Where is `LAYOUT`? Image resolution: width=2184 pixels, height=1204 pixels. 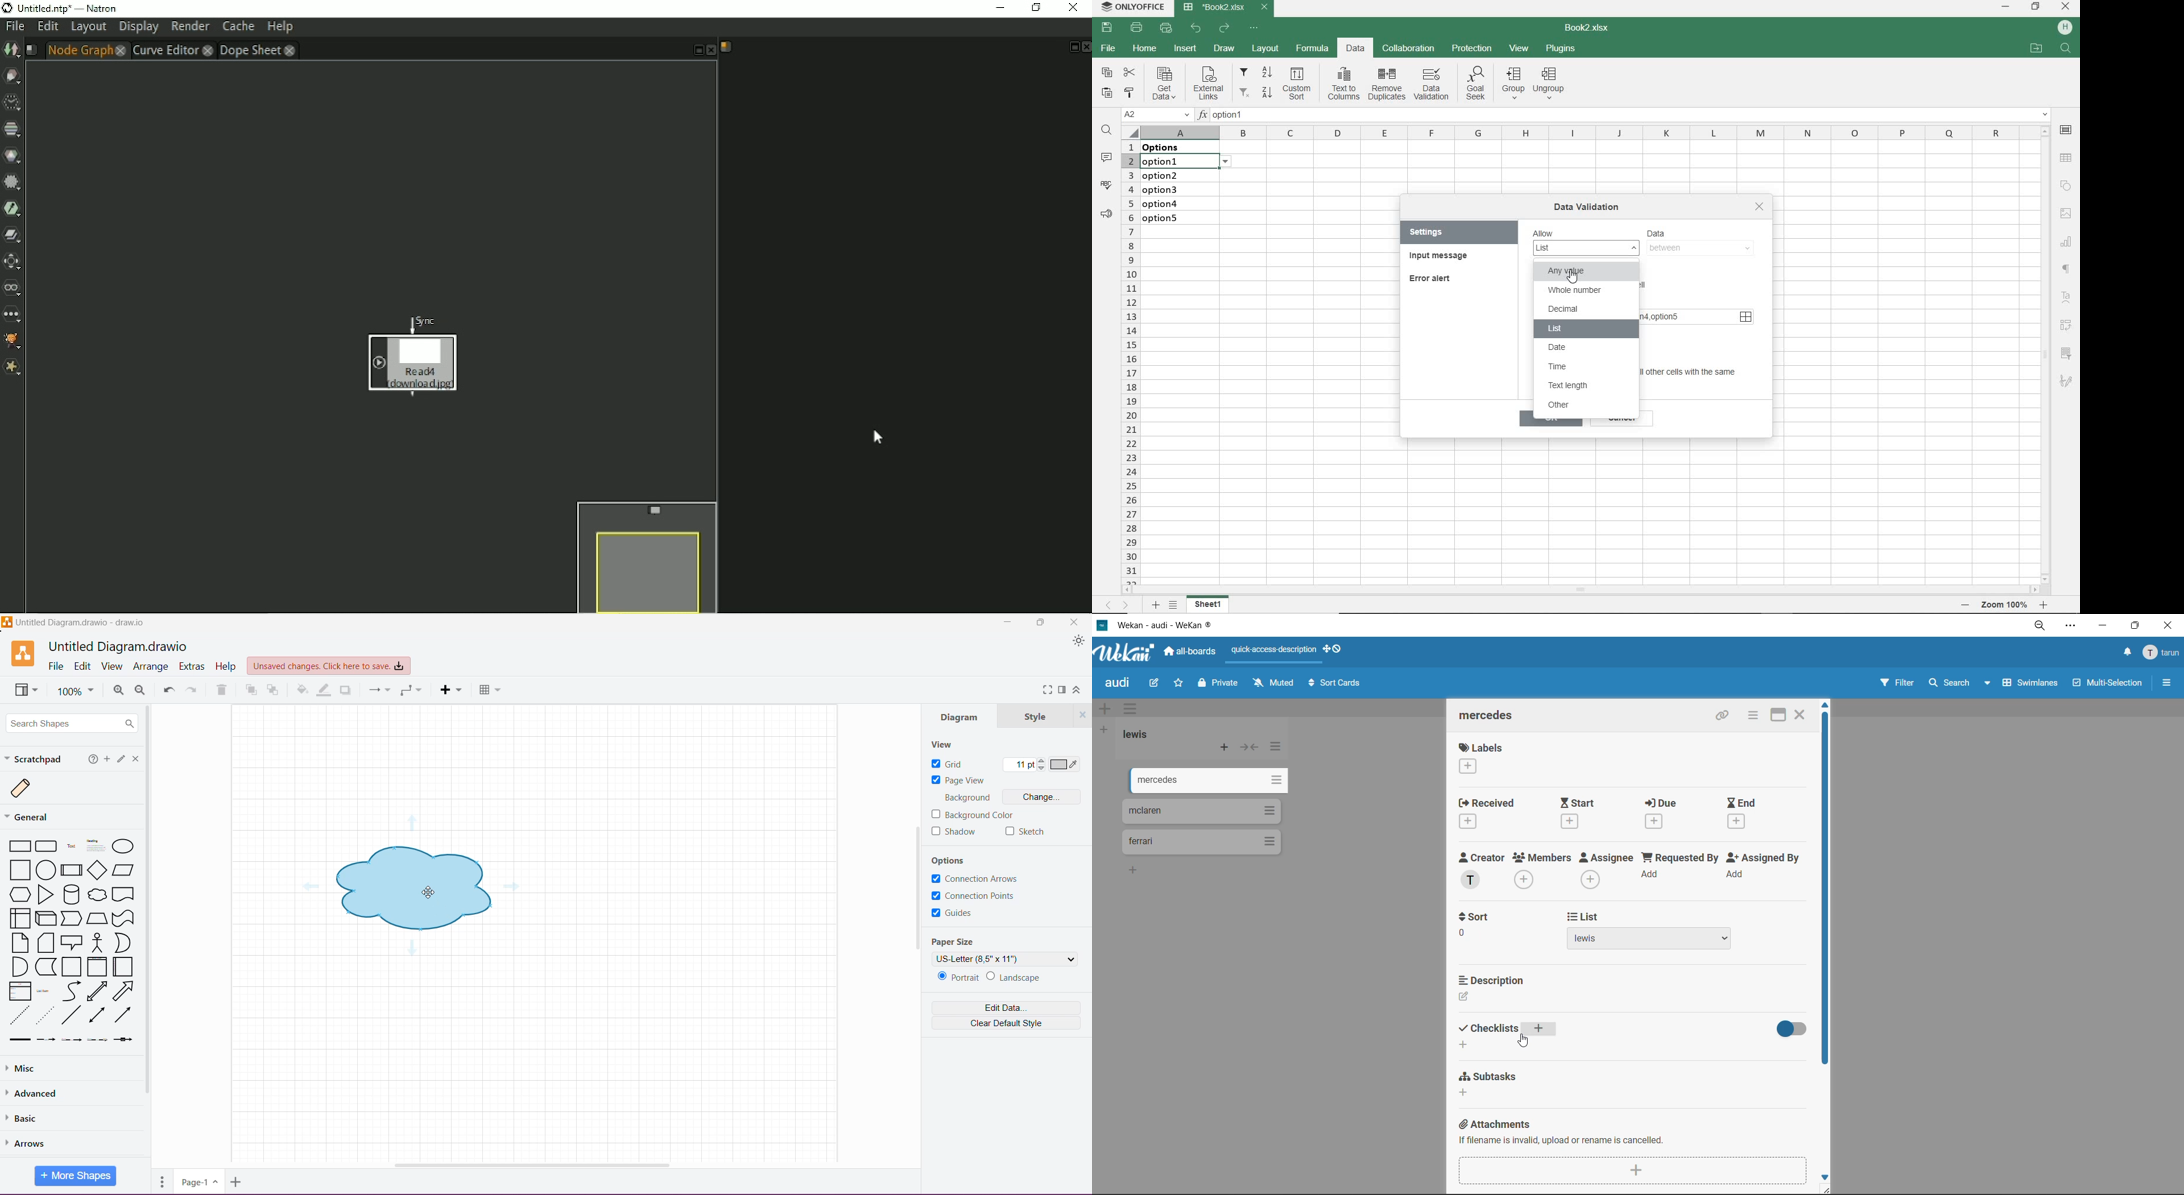
LAYOUT is located at coordinates (1265, 48).